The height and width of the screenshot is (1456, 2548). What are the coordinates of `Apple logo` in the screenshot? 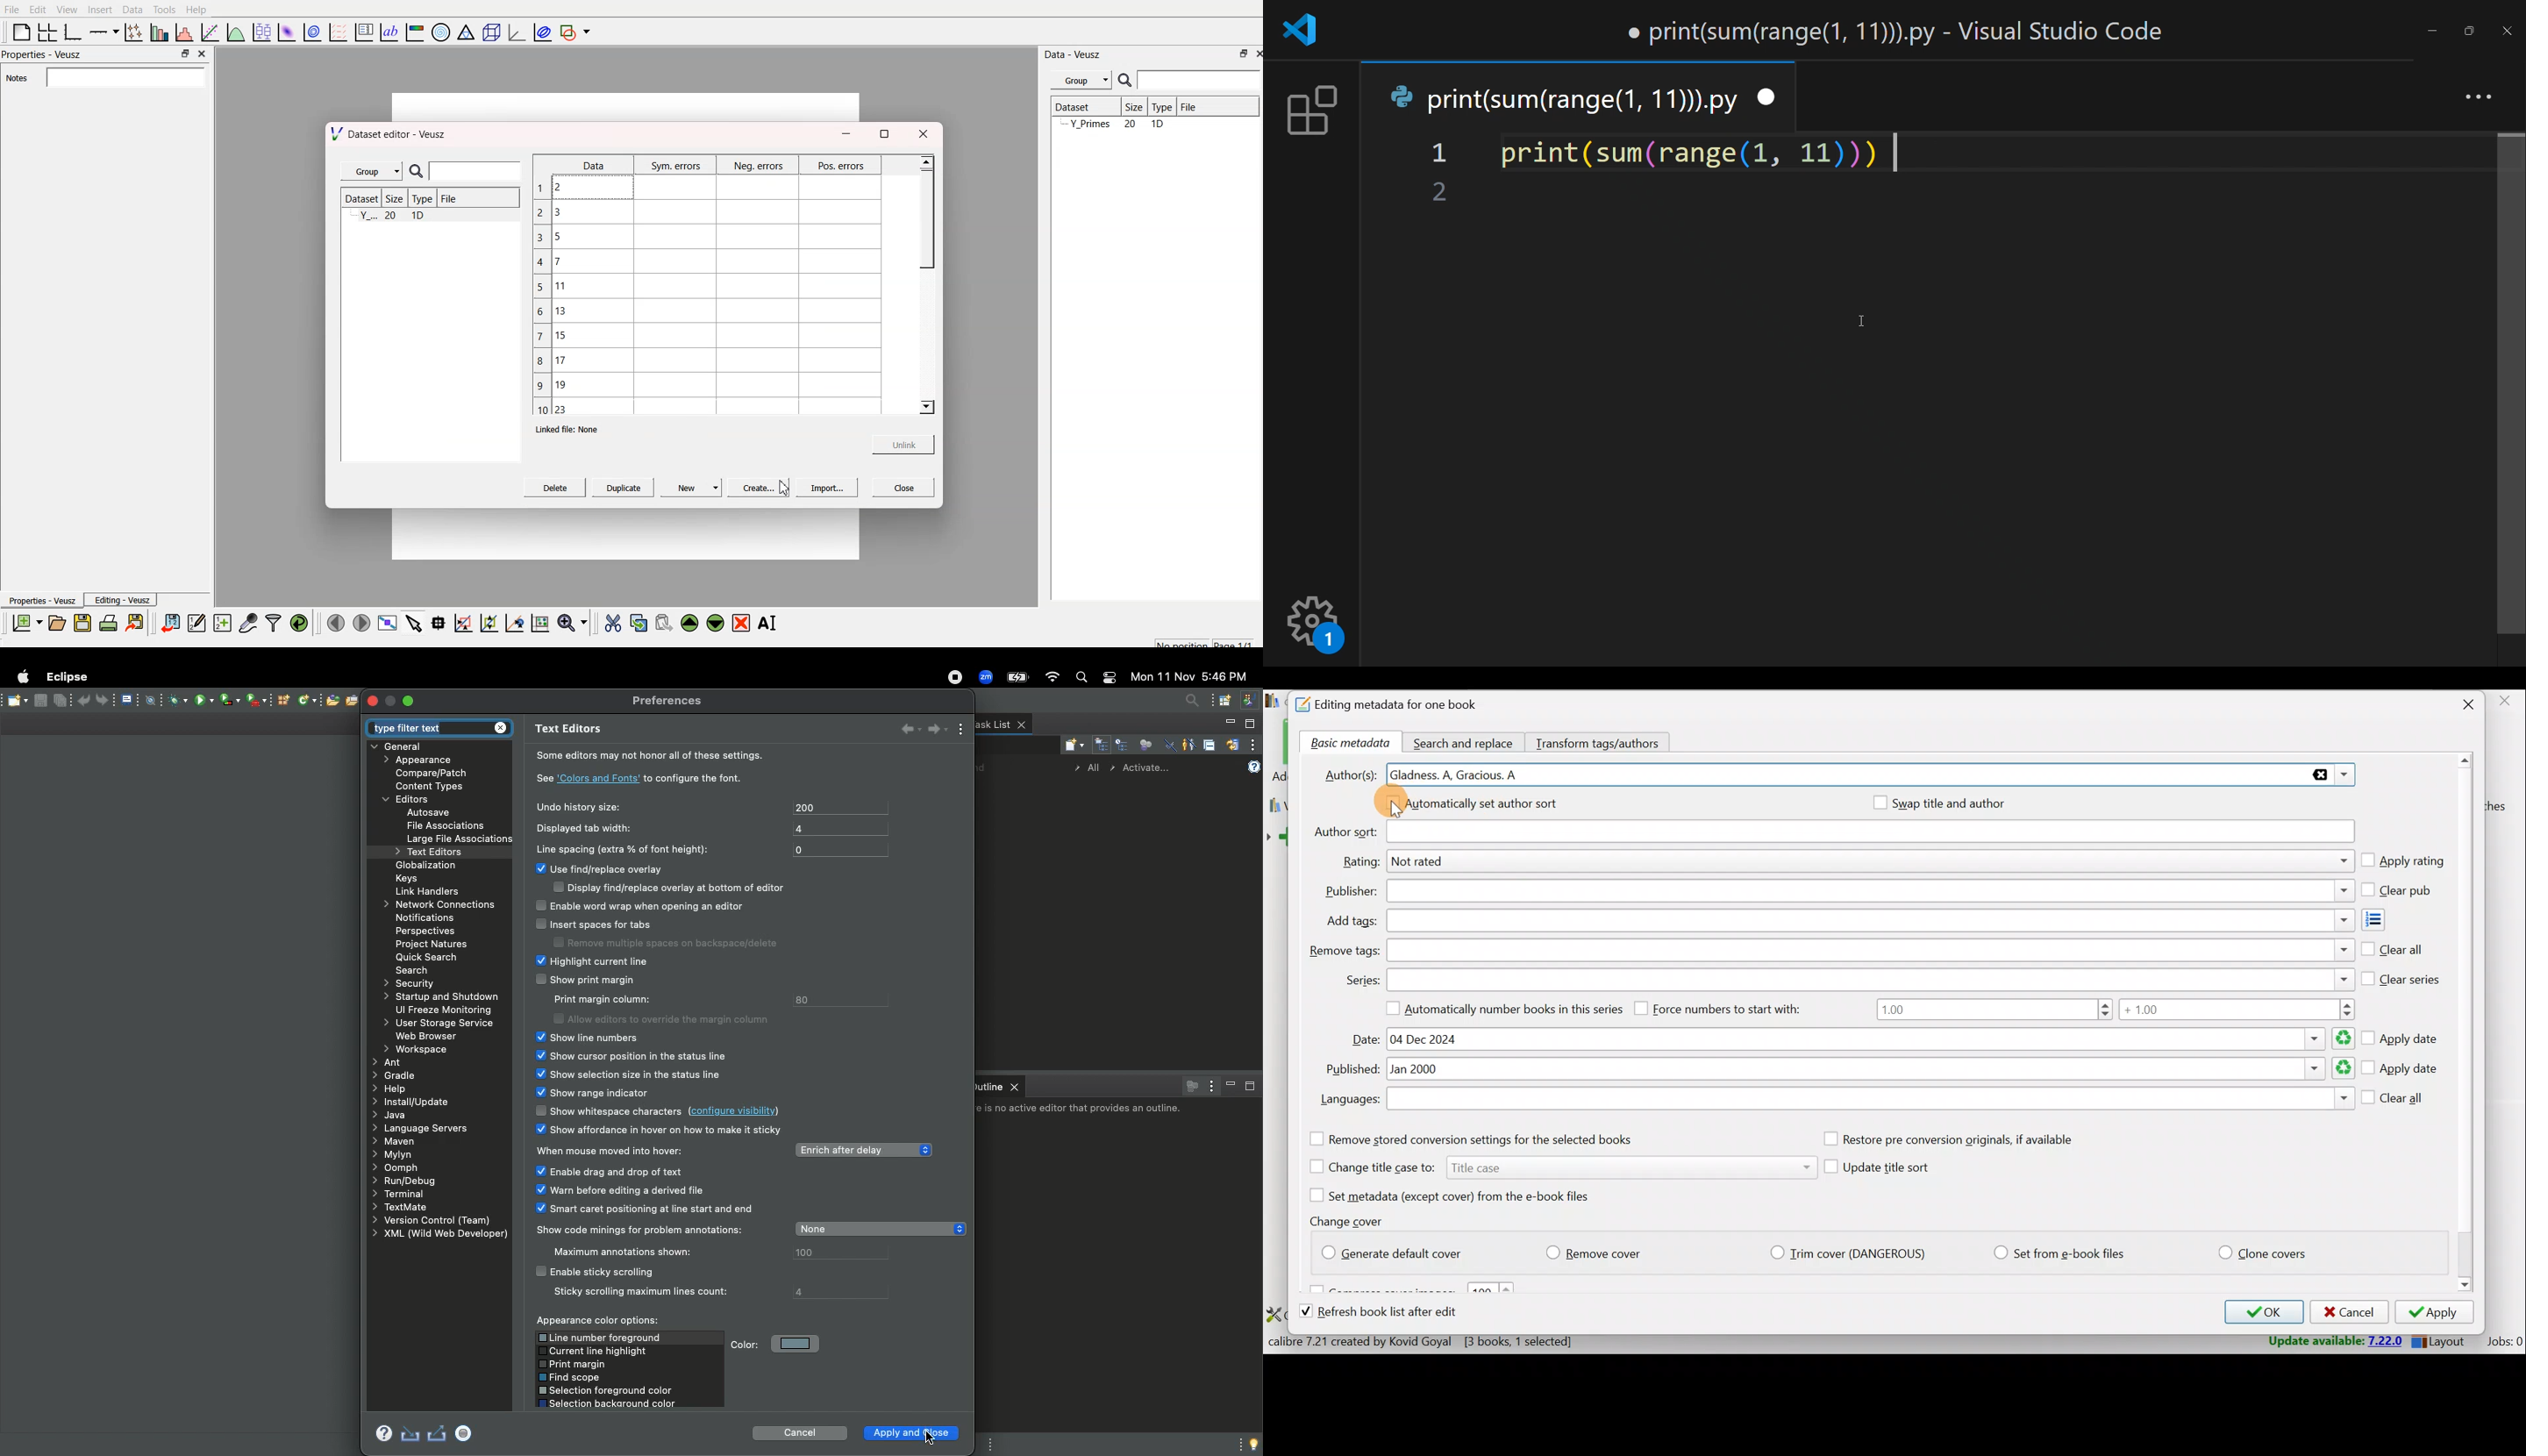 It's located at (24, 677).